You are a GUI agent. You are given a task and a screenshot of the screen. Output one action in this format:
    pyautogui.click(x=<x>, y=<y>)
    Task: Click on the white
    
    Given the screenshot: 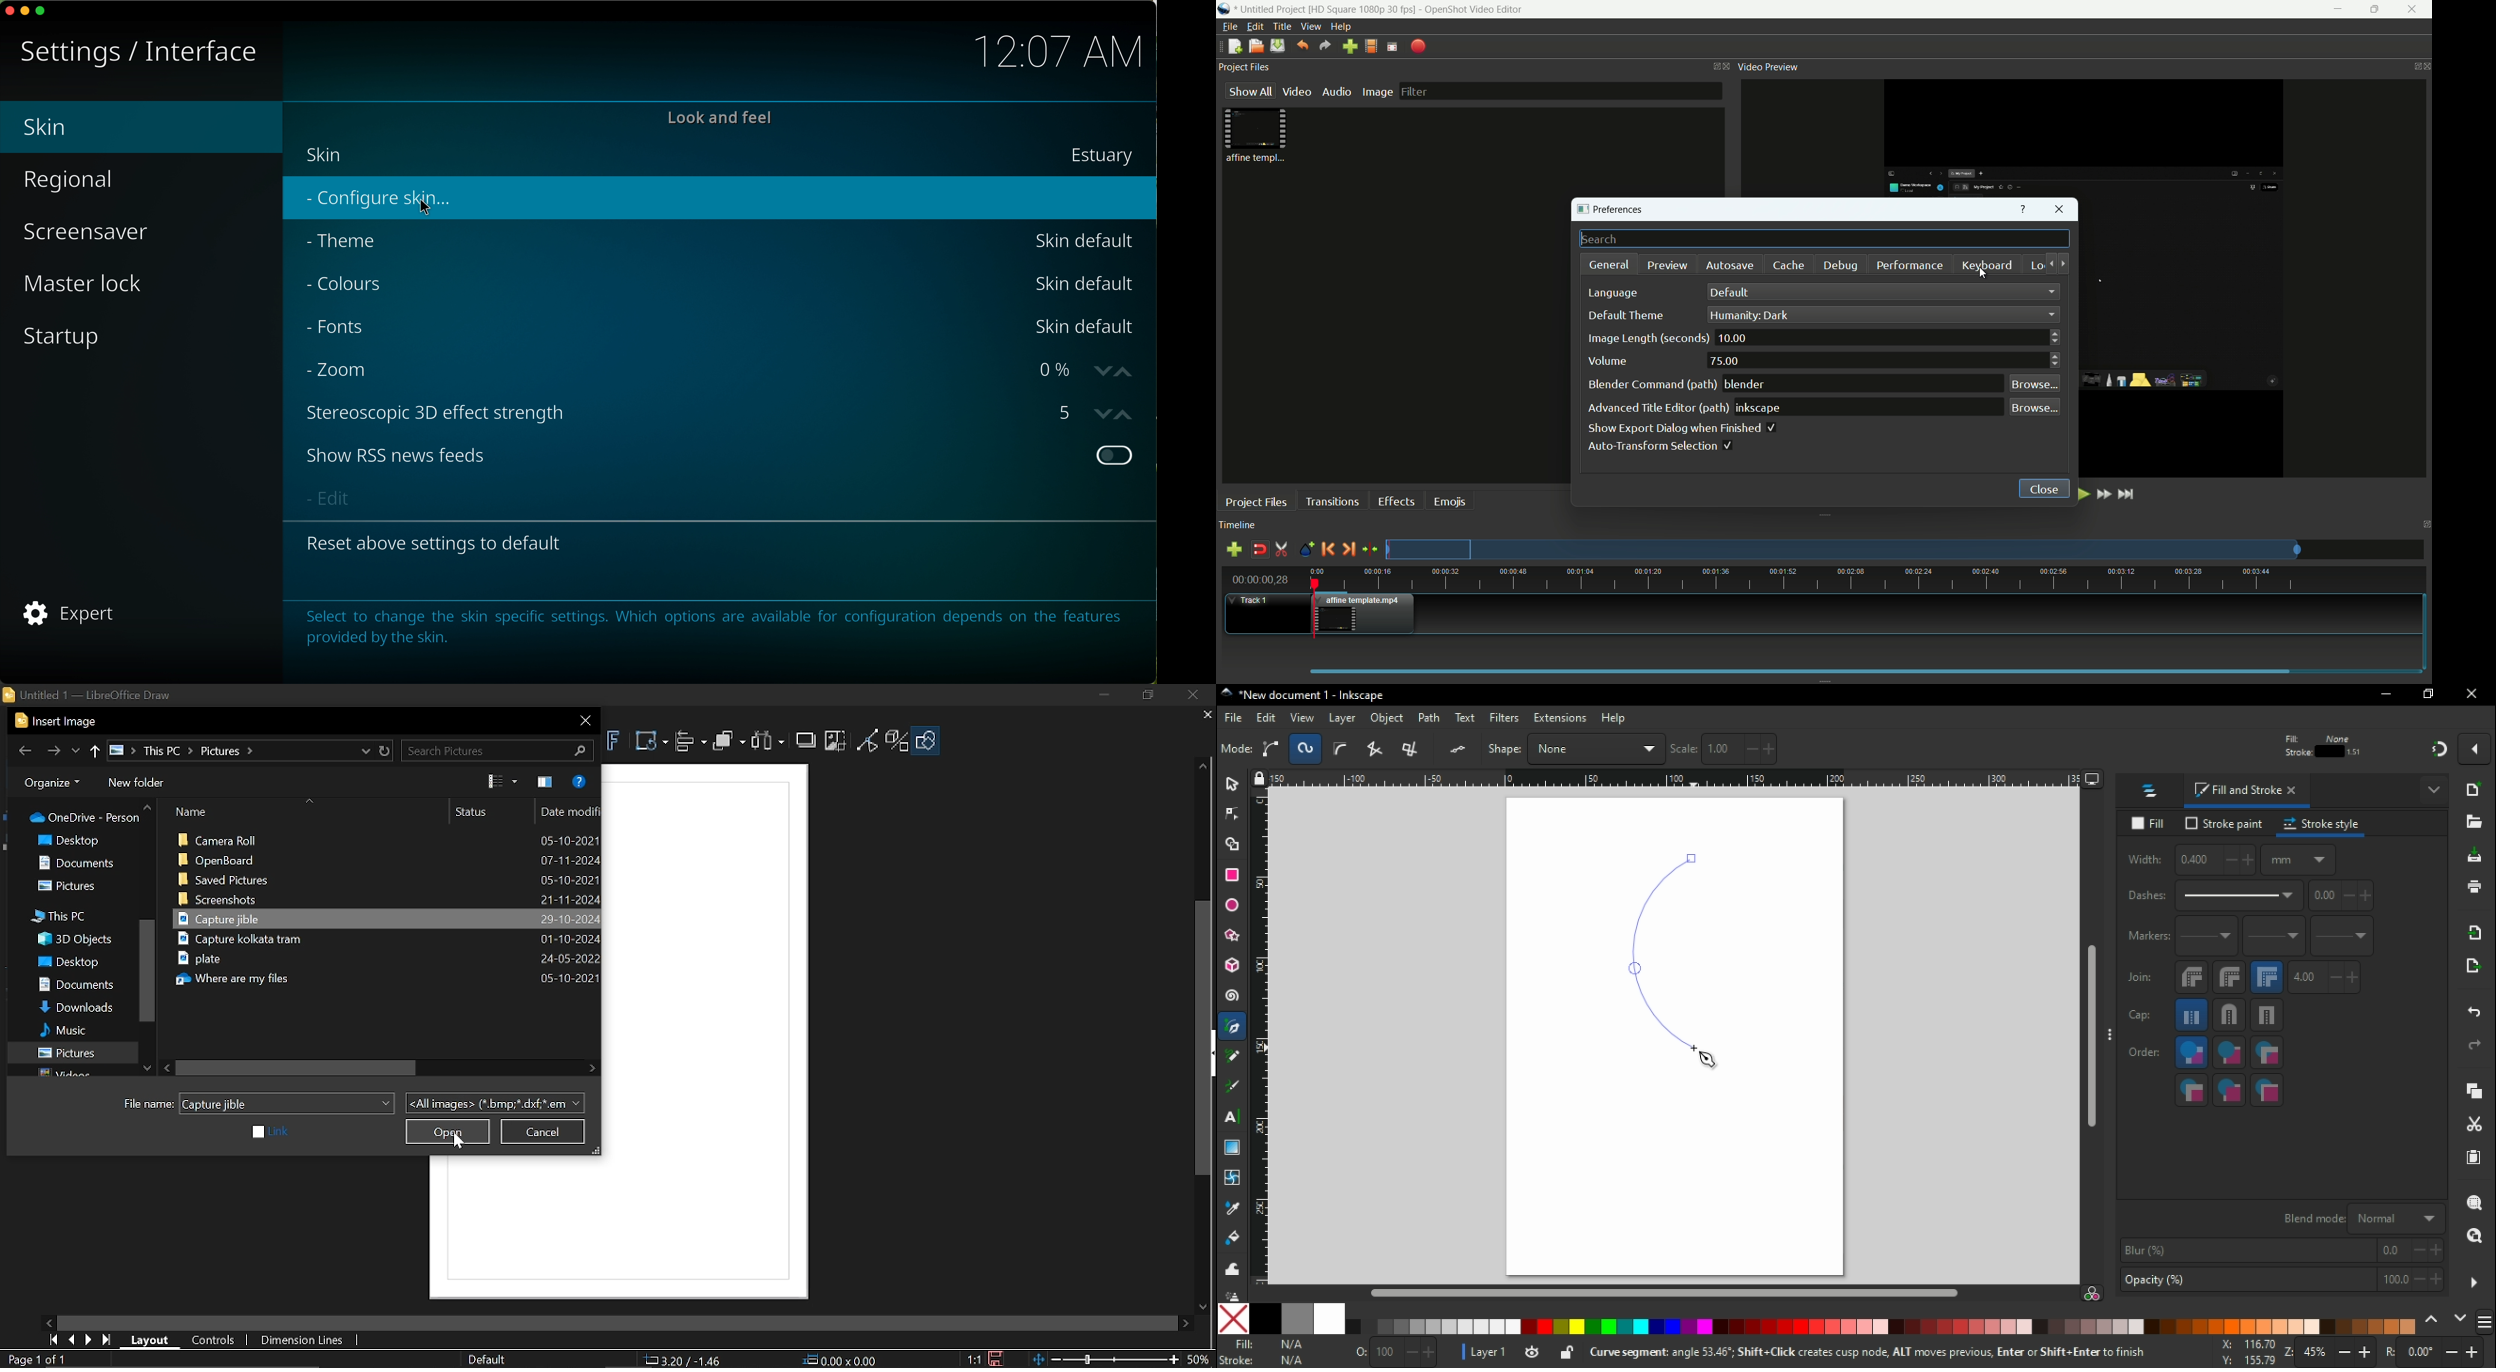 What is the action you would take?
    pyautogui.click(x=1327, y=1319)
    